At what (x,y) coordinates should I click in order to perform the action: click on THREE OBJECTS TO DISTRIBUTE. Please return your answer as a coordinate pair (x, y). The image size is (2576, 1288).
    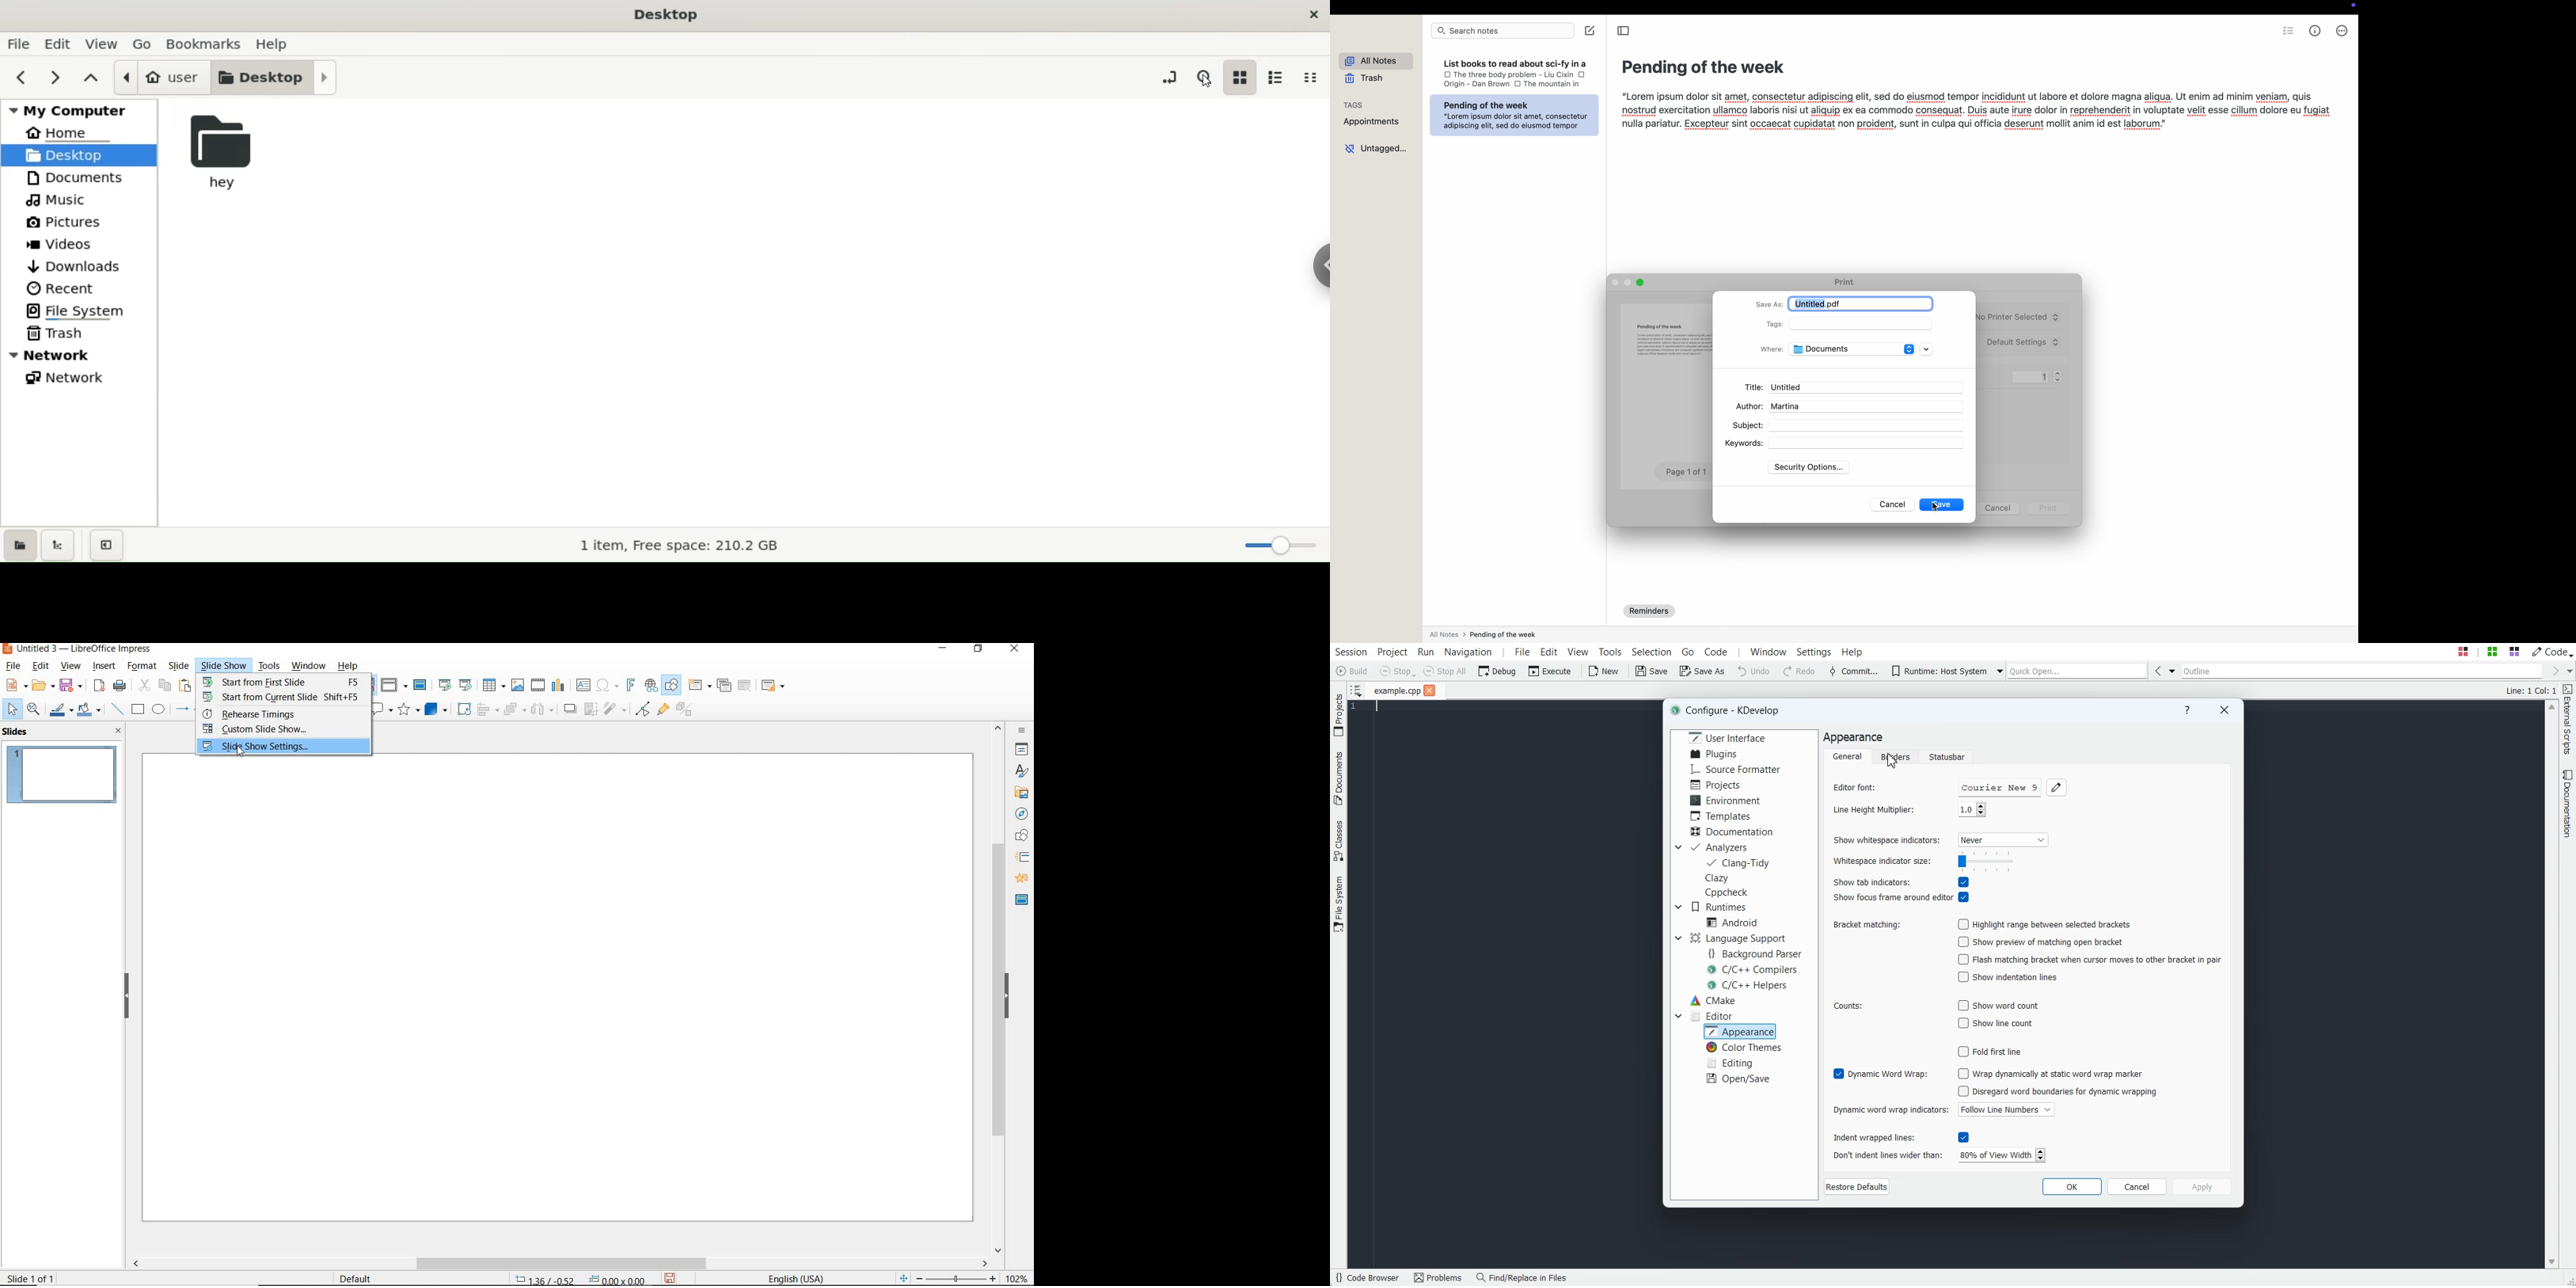
    Looking at the image, I should click on (541, 711).